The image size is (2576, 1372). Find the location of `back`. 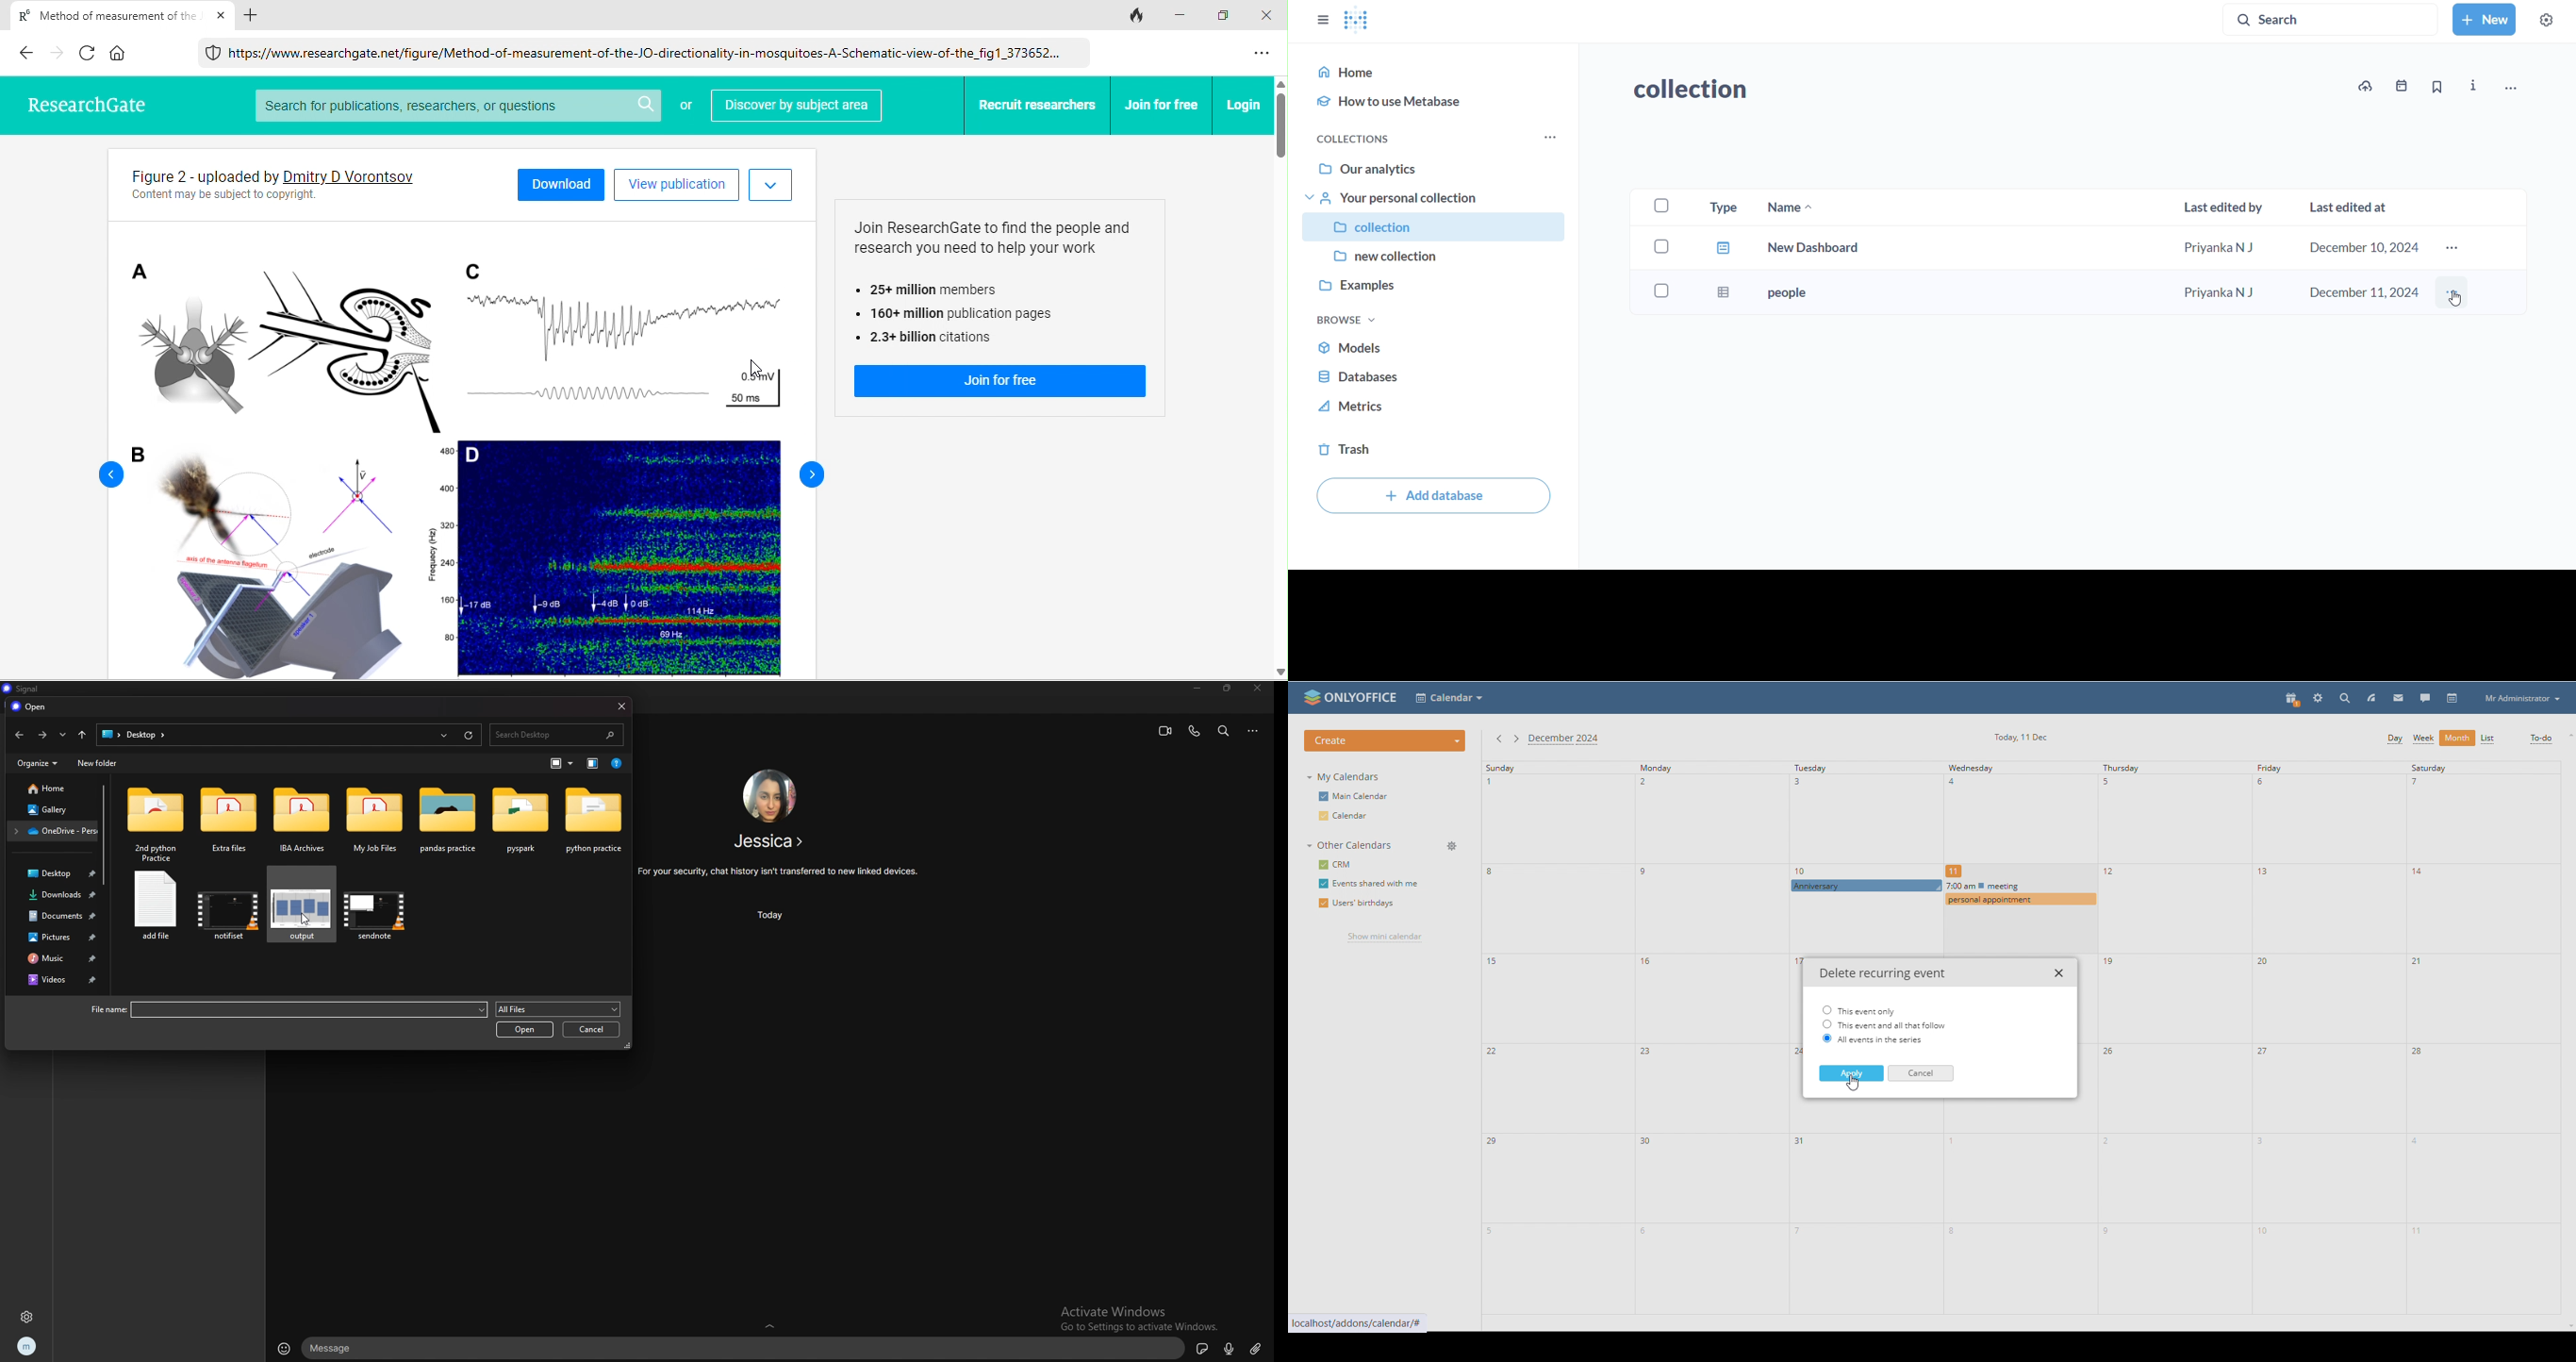

back is located at coordinates (20, 735).